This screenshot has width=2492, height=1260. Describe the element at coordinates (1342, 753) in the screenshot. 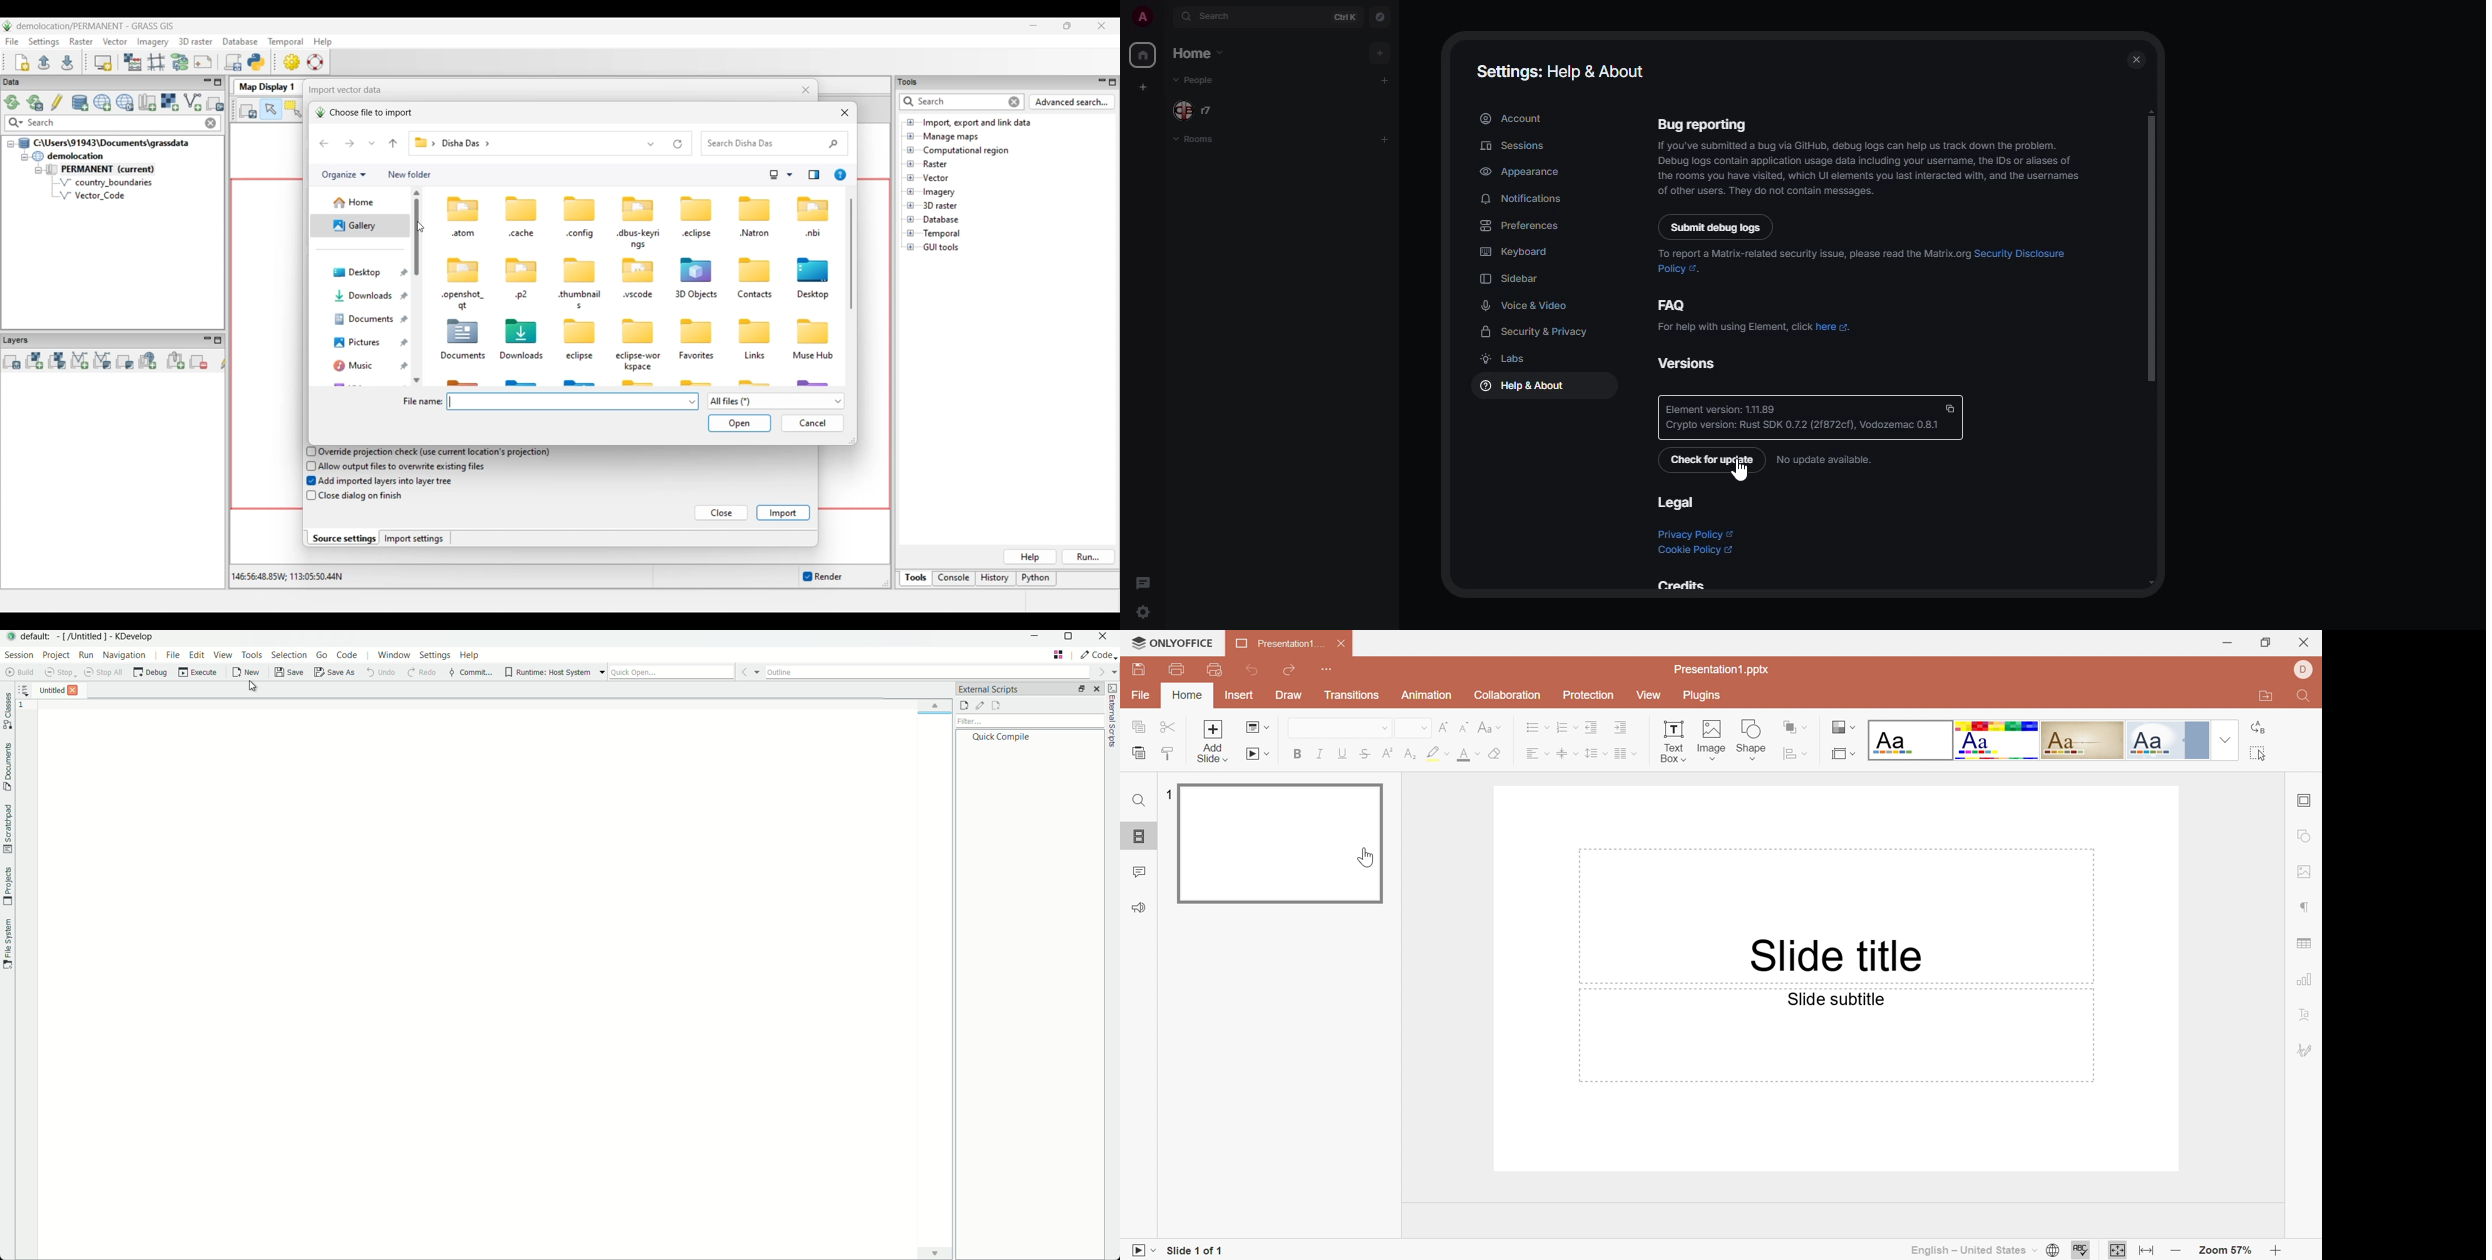

I see `Underline` at that location.